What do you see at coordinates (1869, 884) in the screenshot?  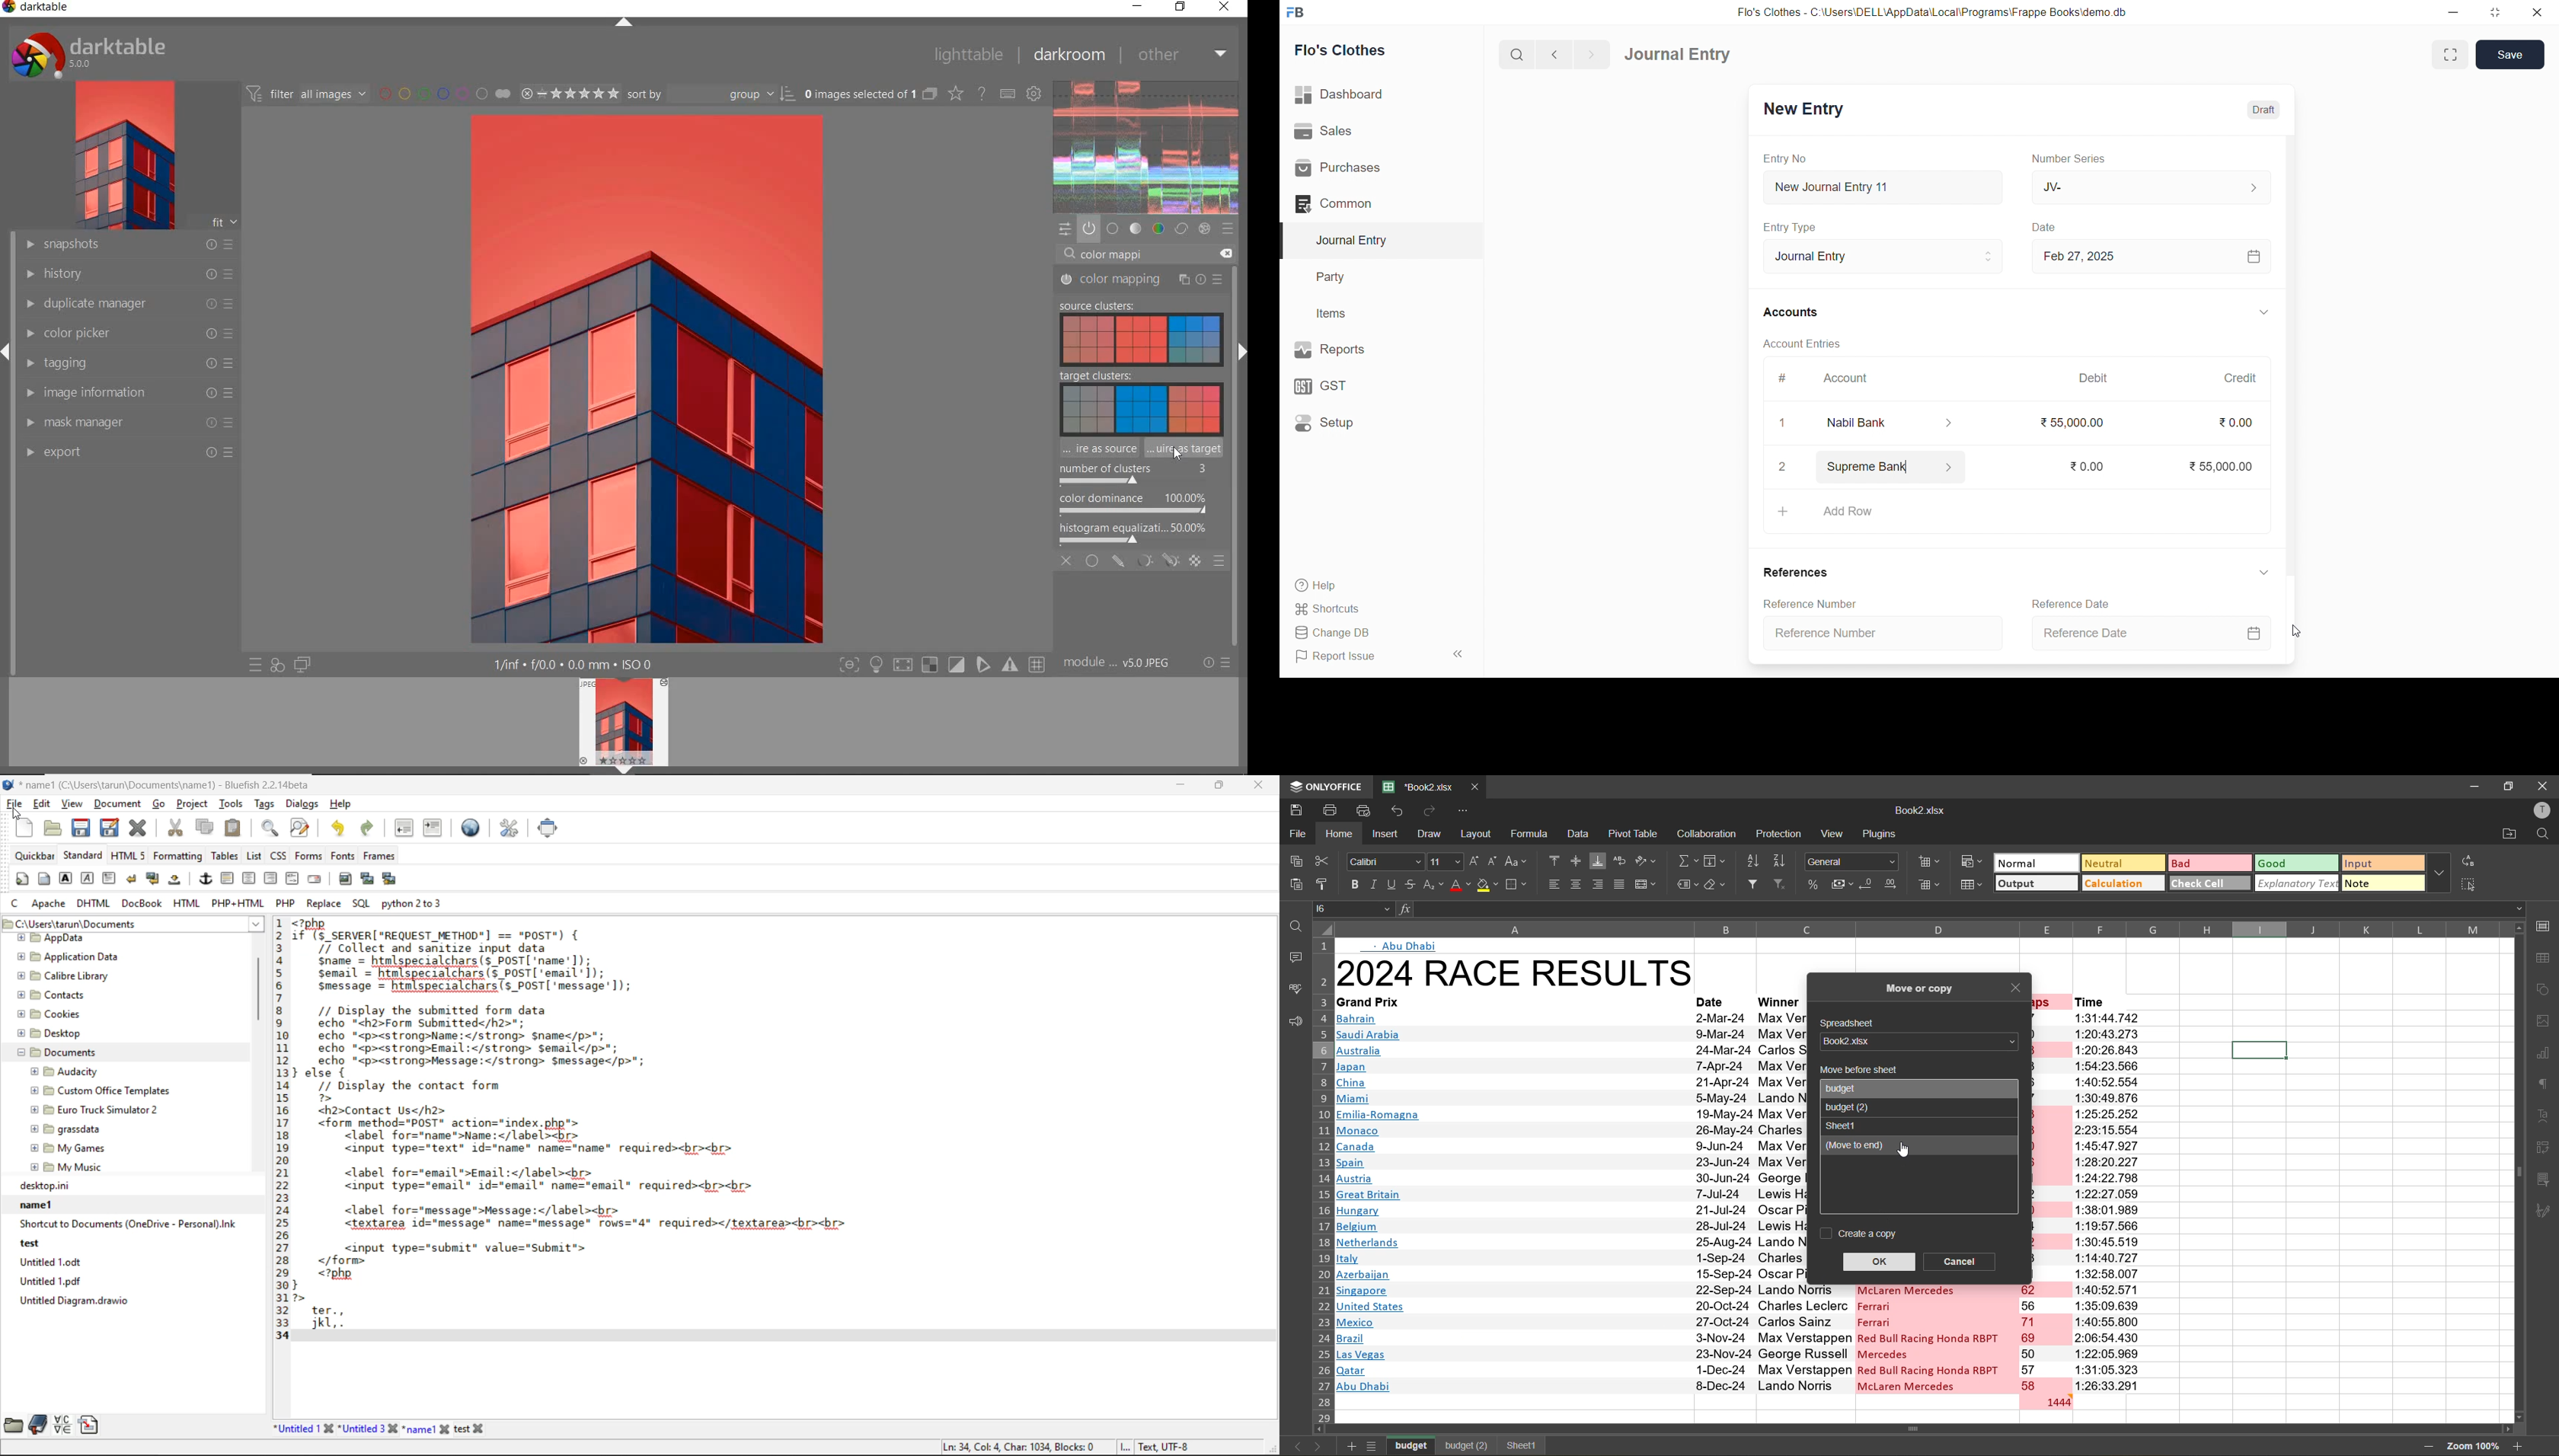 I see `decrease decimal` at bounding box center [1869, 884].